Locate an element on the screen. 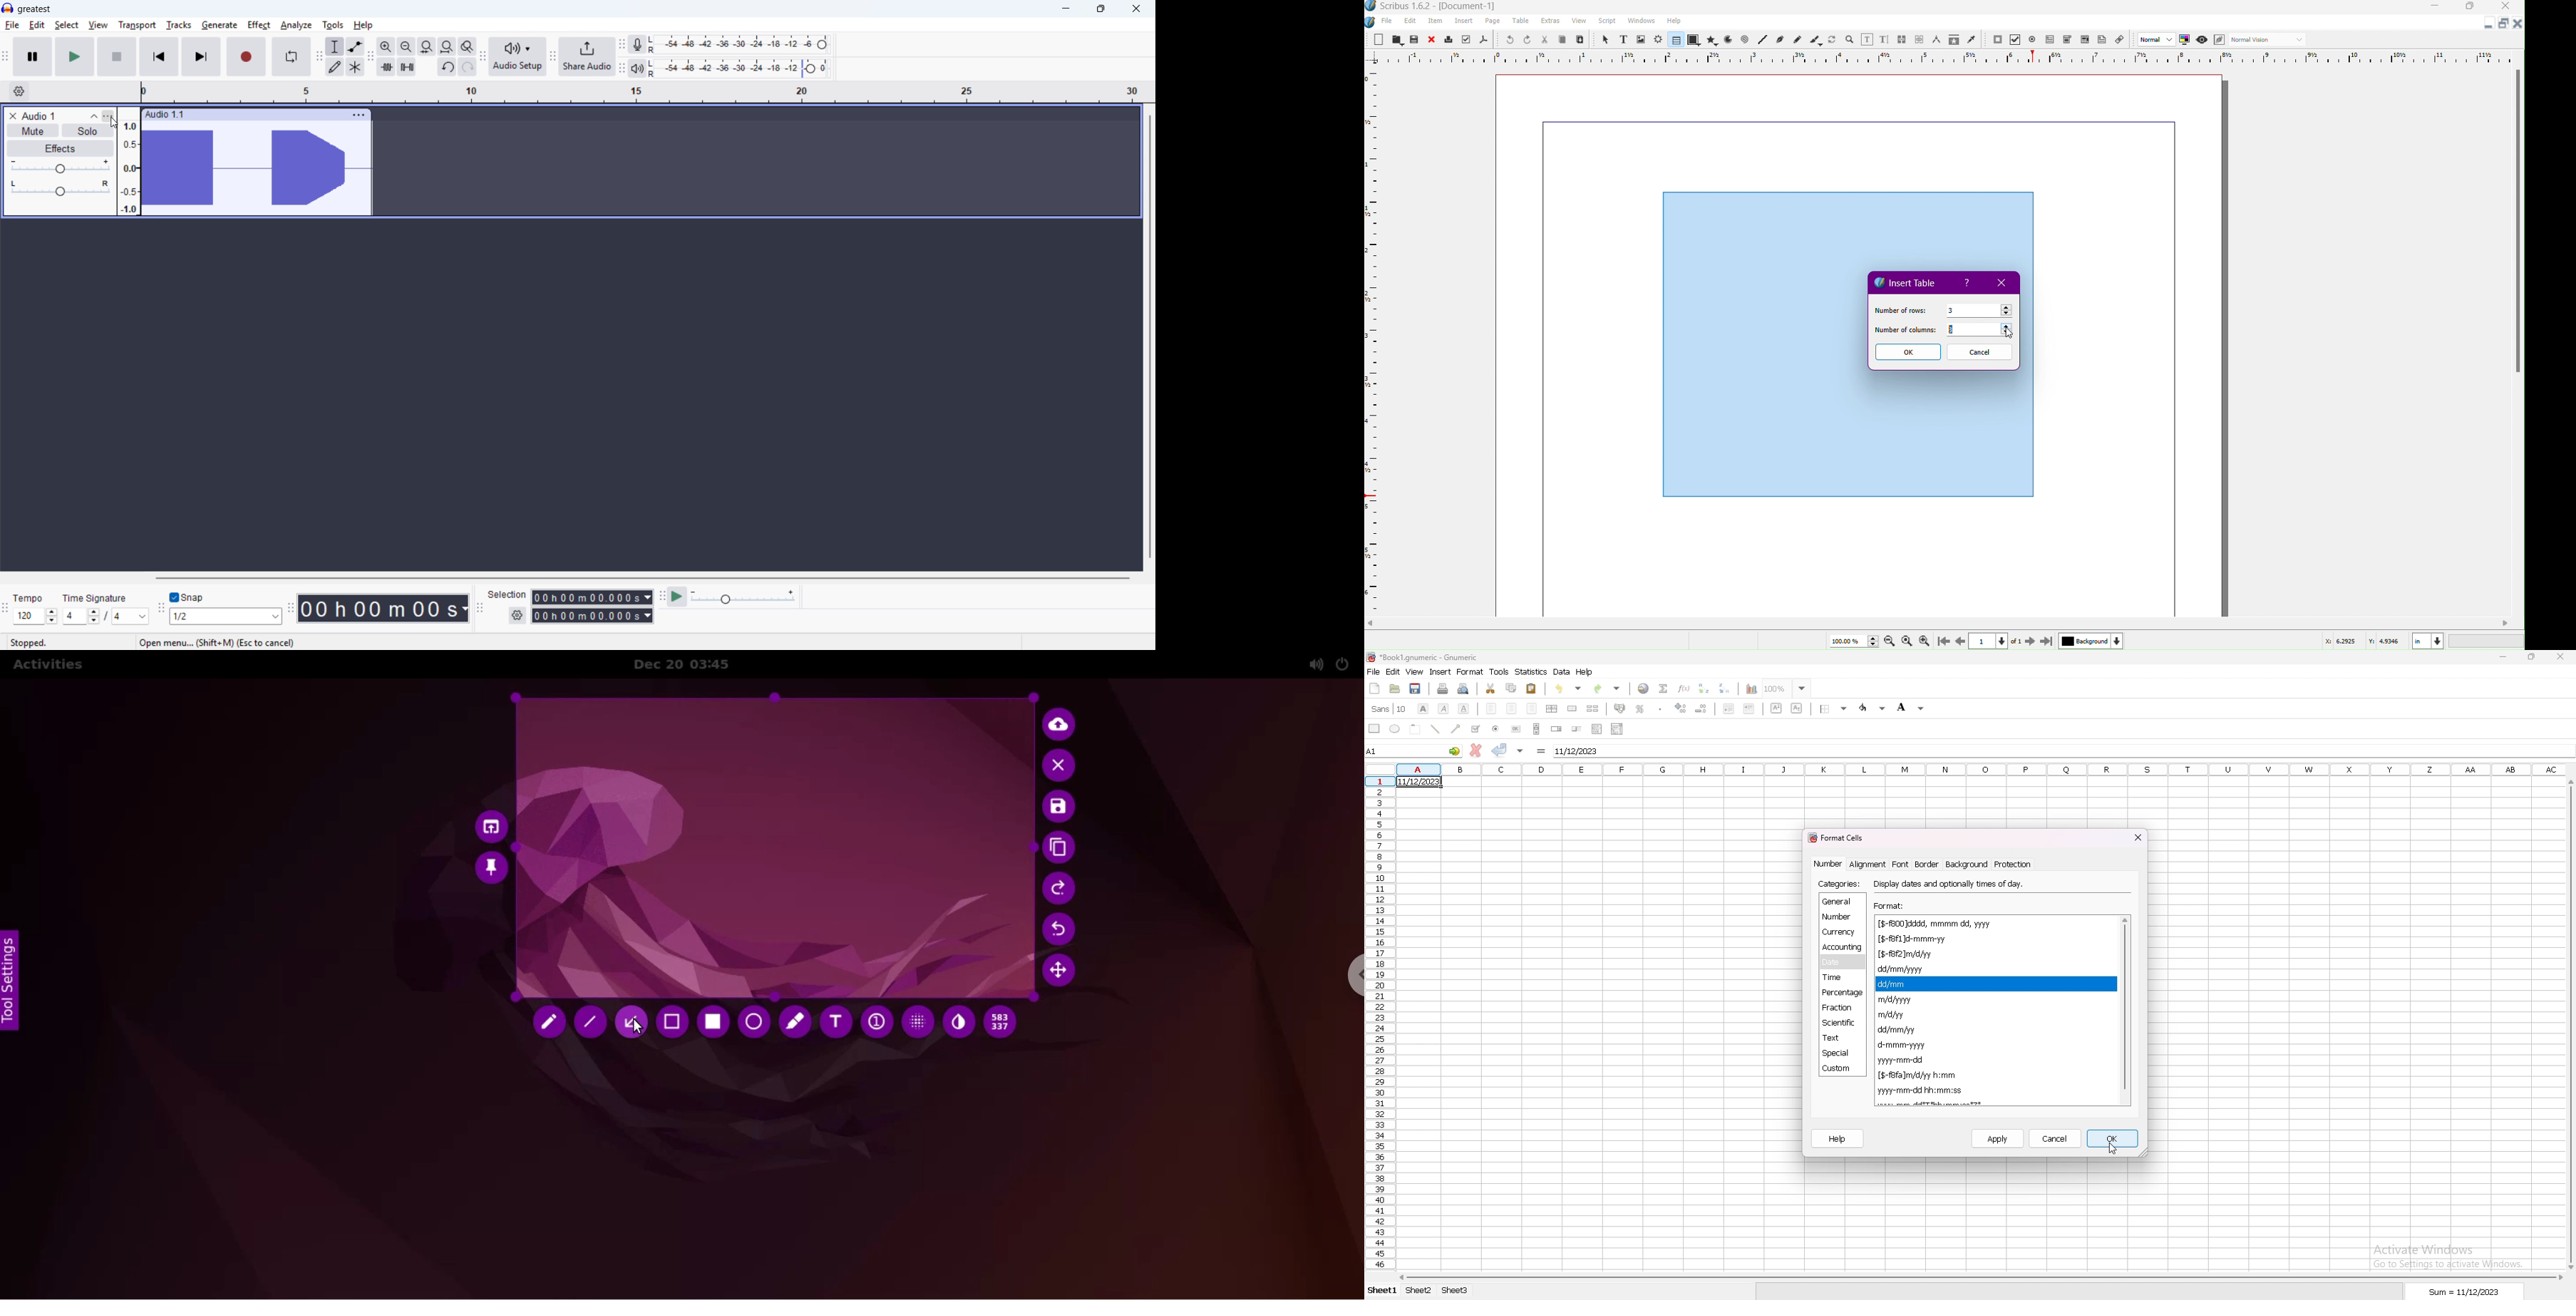 This screenshot has height=1316, width=2576. Close is located at coordinates (2509, 7).